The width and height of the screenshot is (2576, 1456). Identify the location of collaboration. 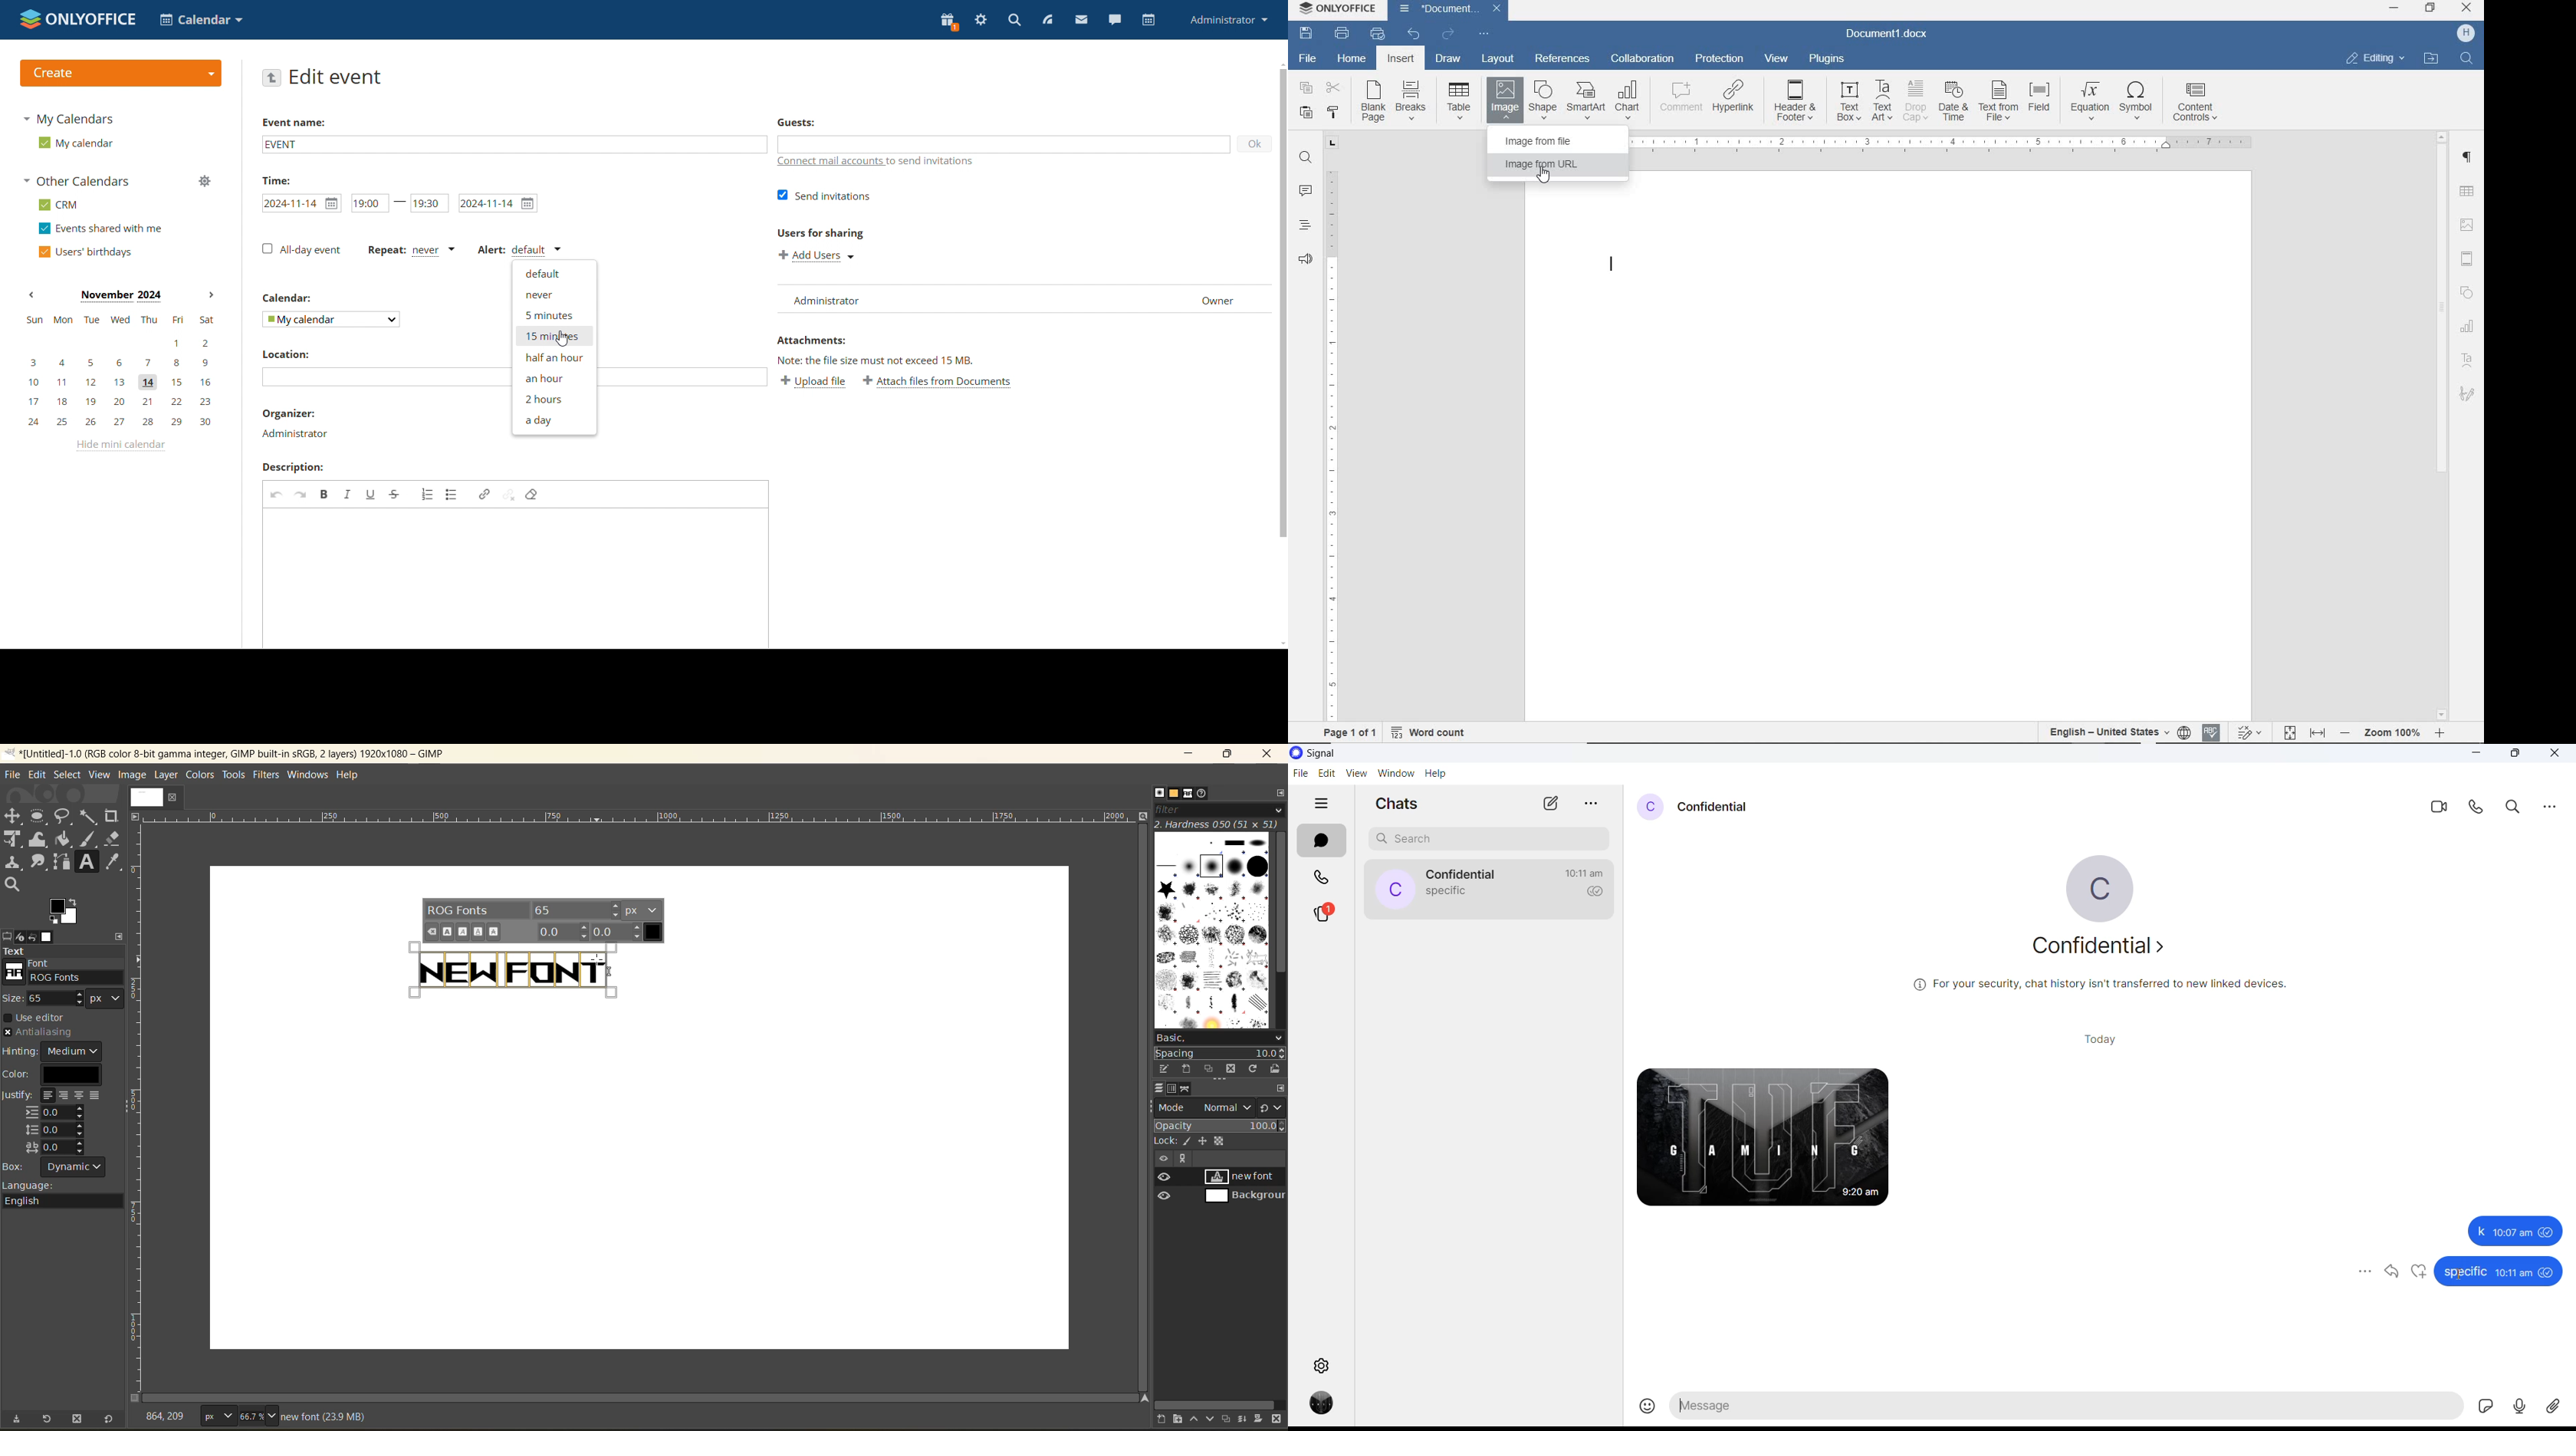
(1643, 58).